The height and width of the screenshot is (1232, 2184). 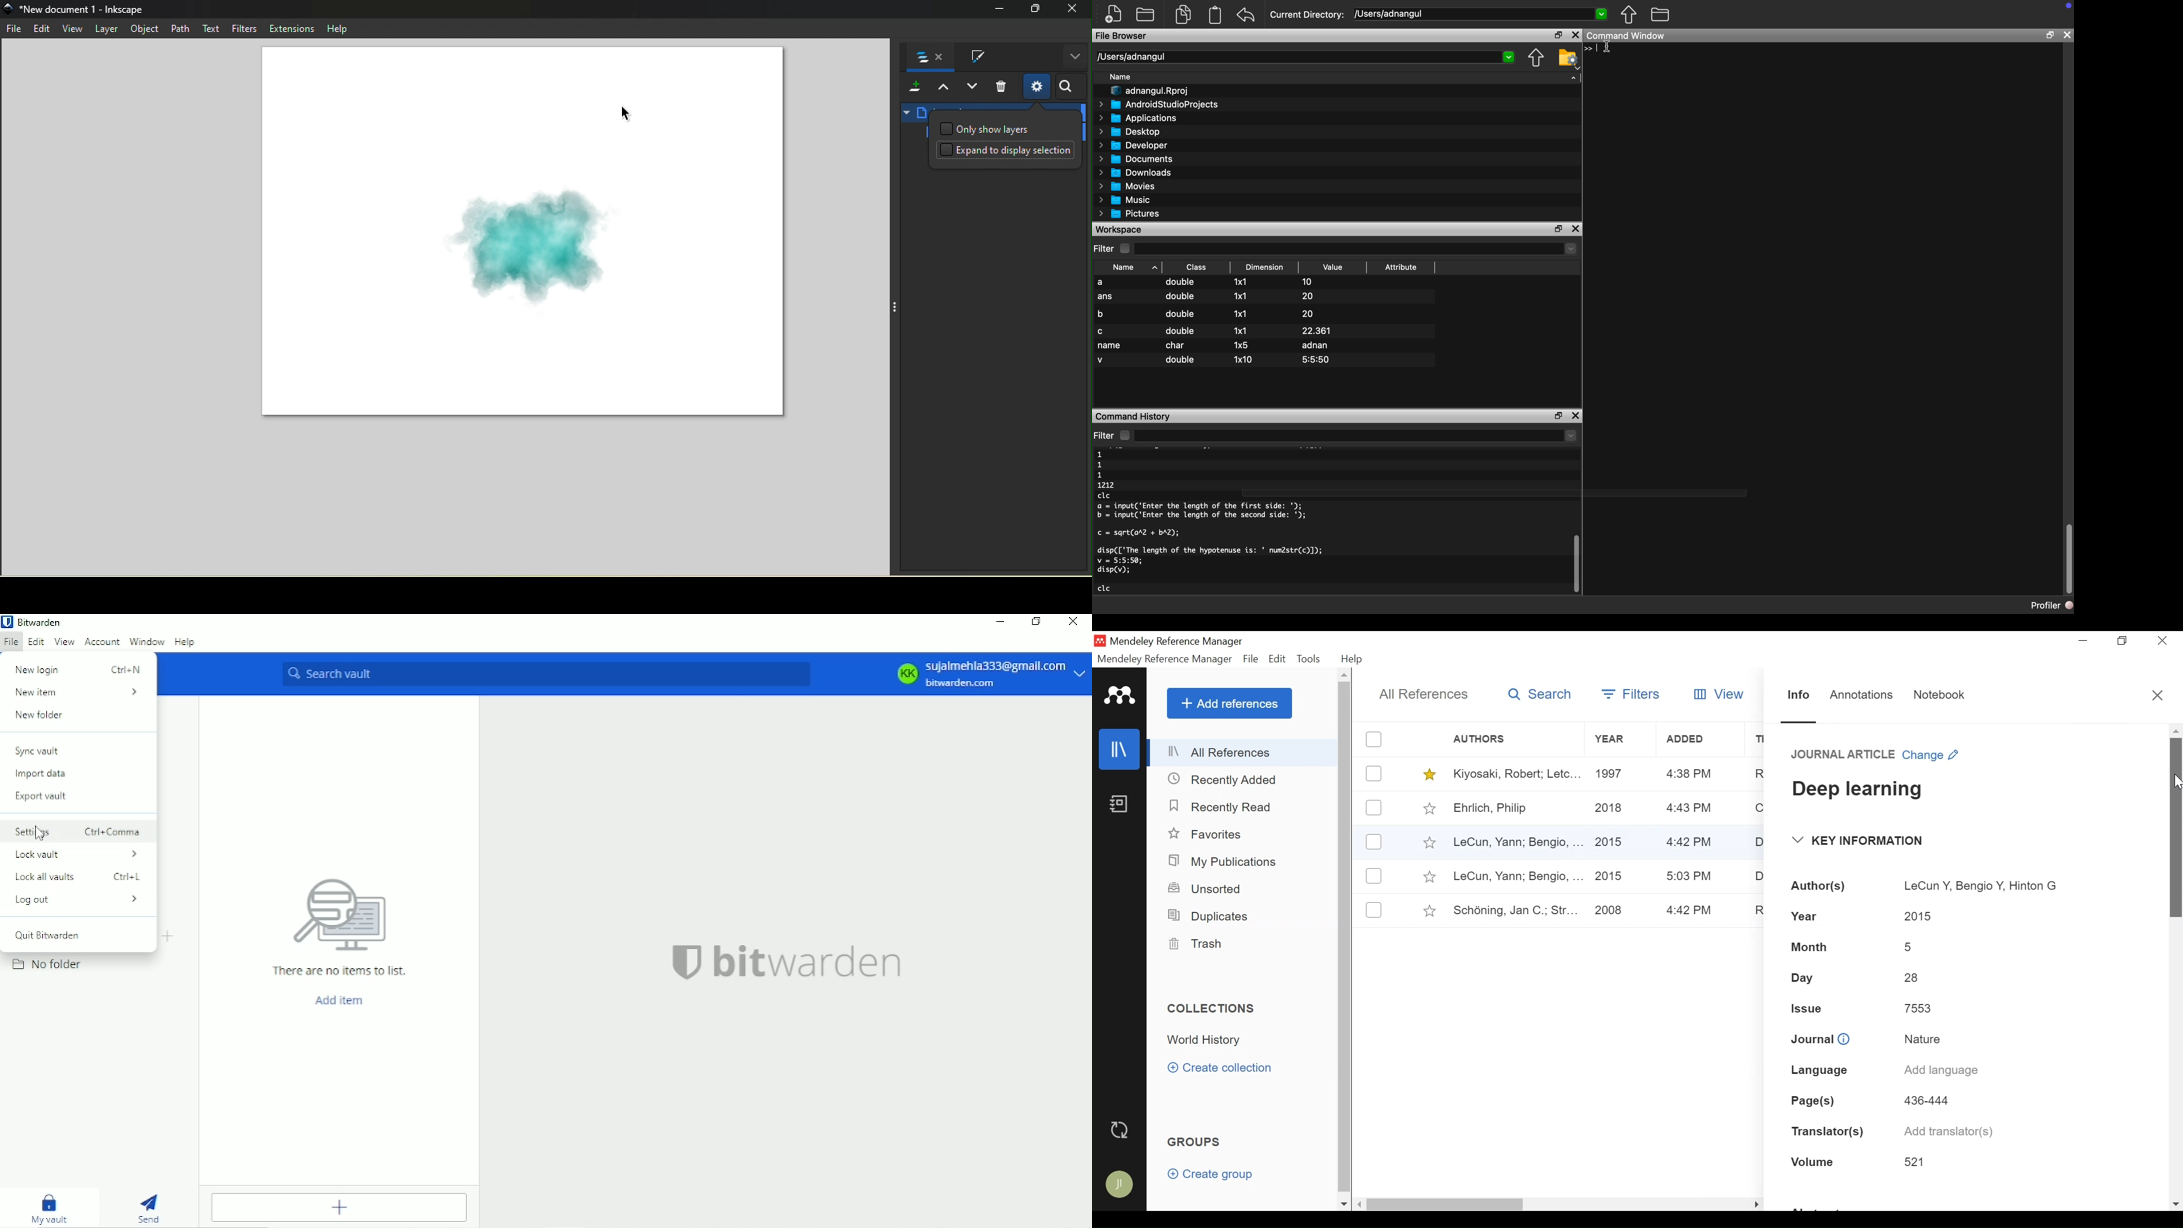 I want to click on Minimize, so click(x=999, y=621).